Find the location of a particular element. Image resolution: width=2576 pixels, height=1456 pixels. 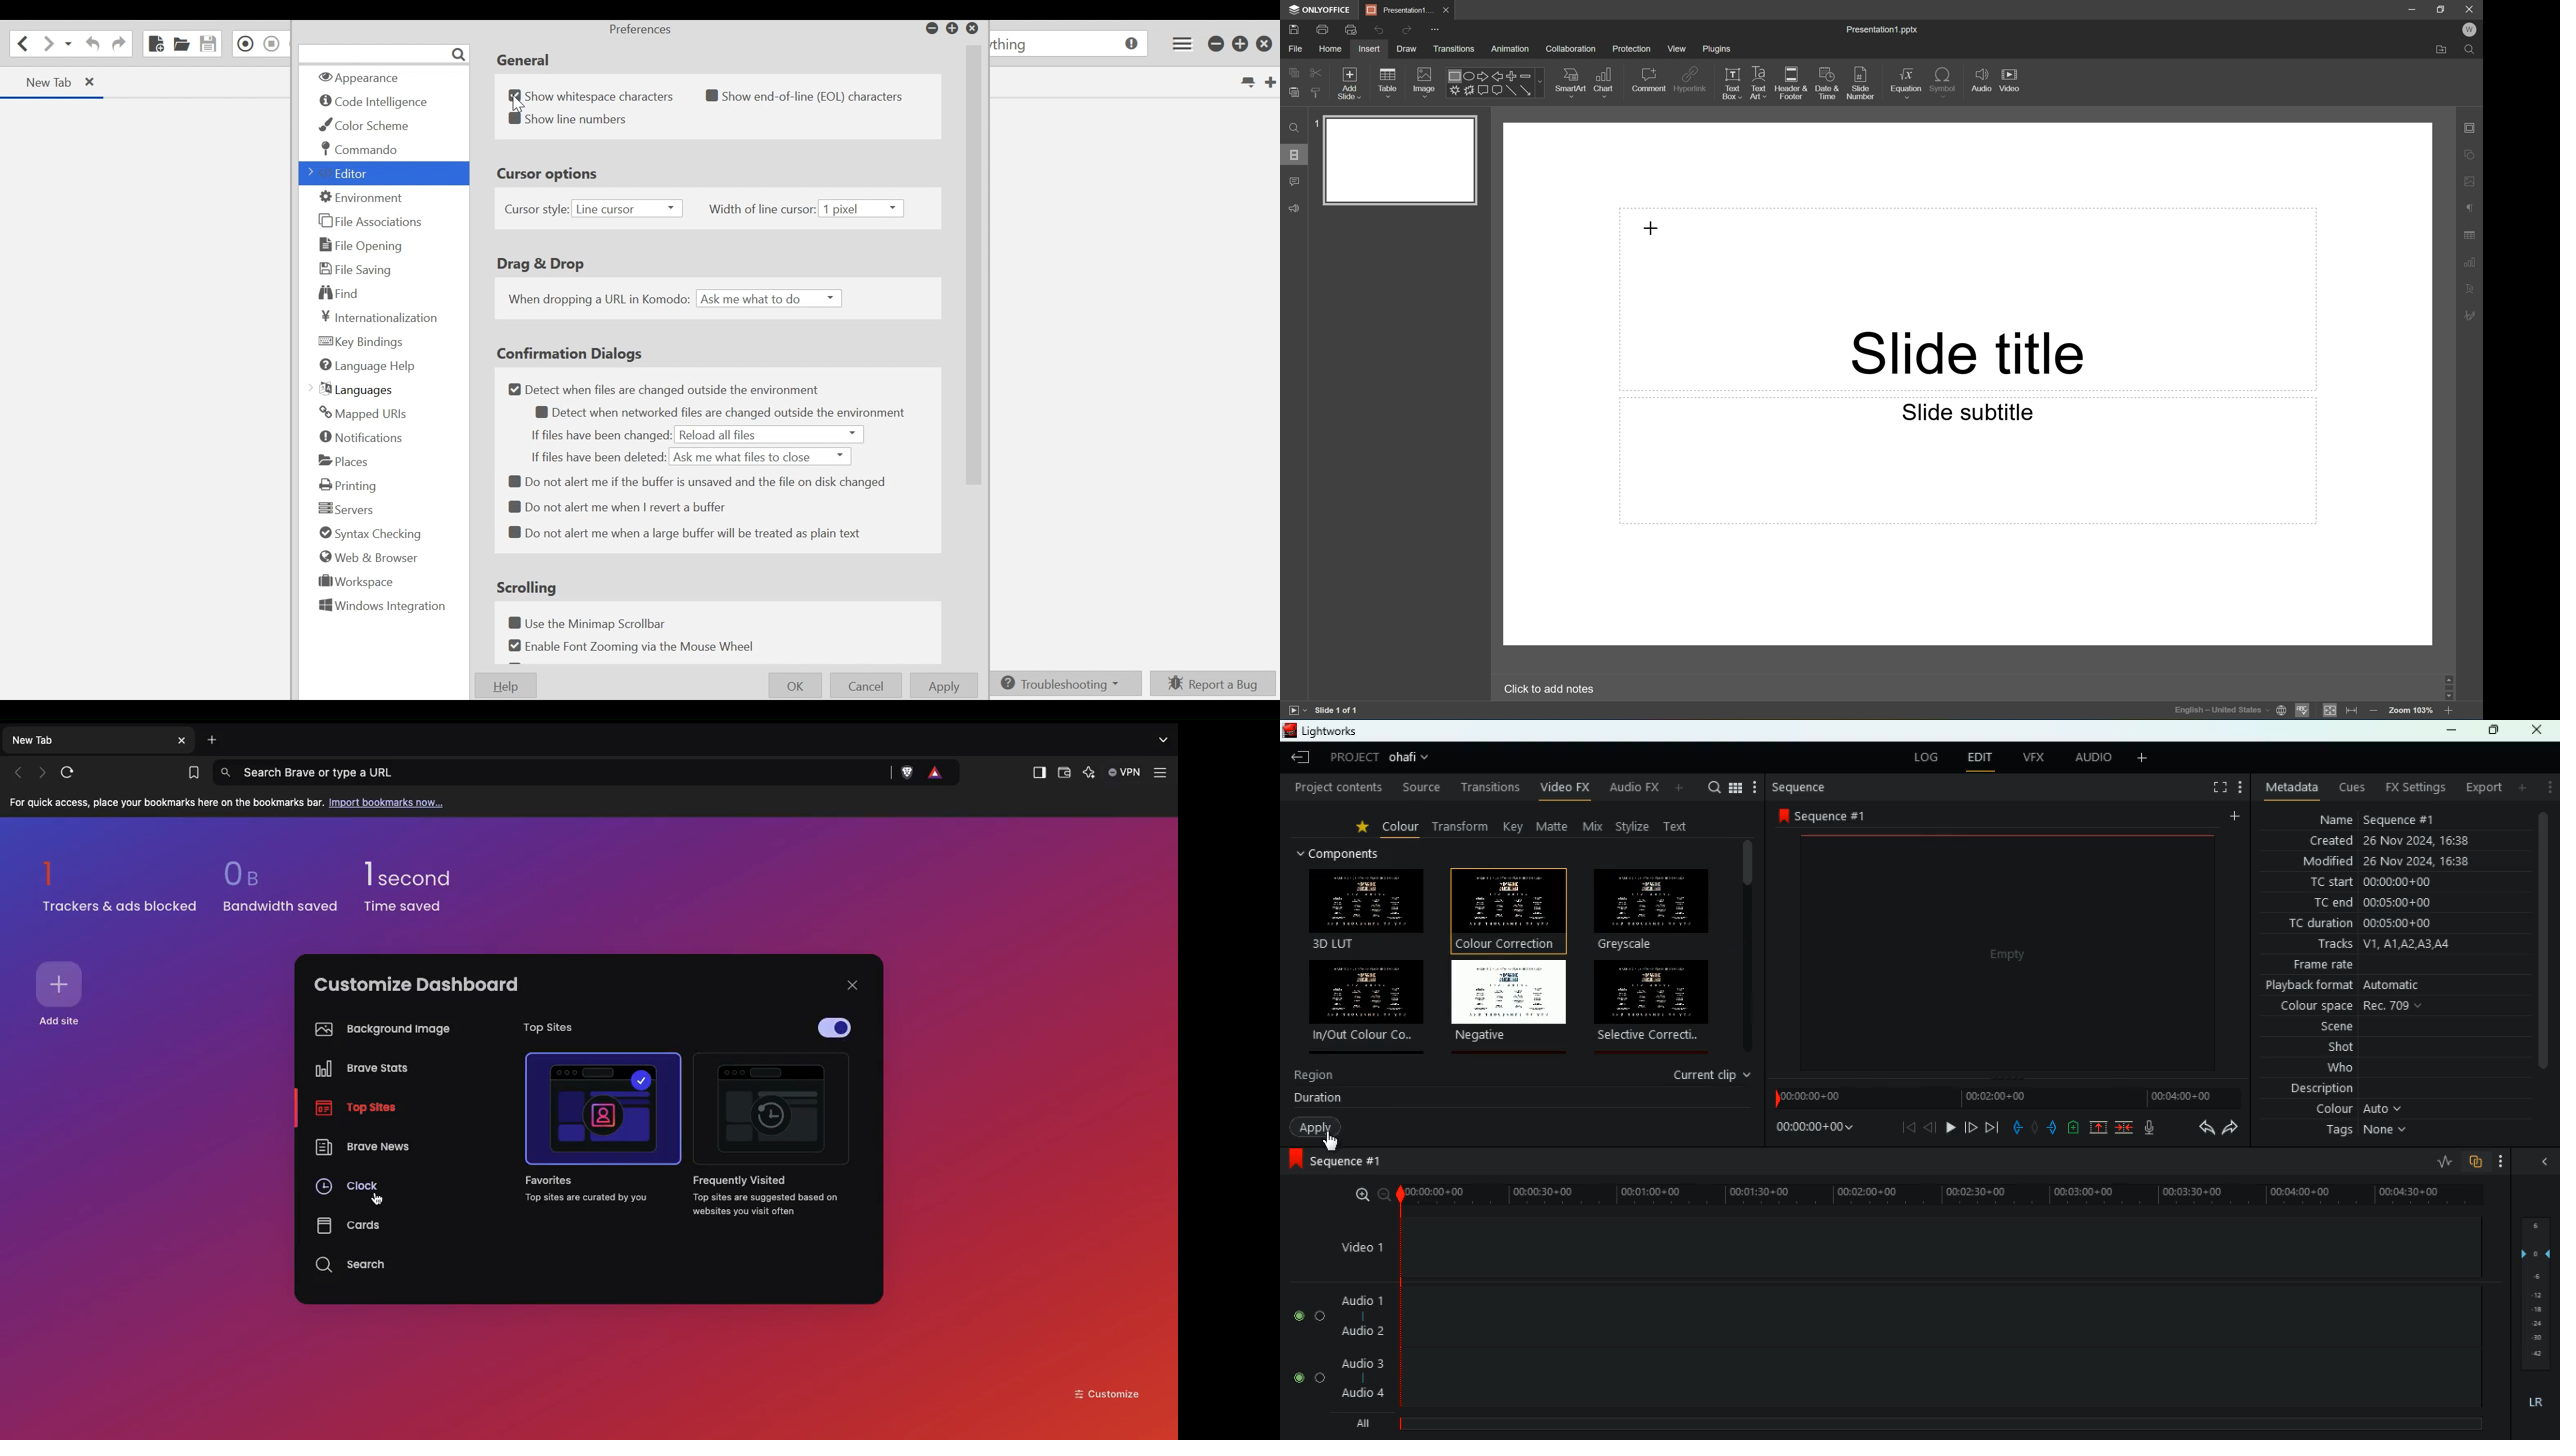

Save is located at coordinates (1293, 29).